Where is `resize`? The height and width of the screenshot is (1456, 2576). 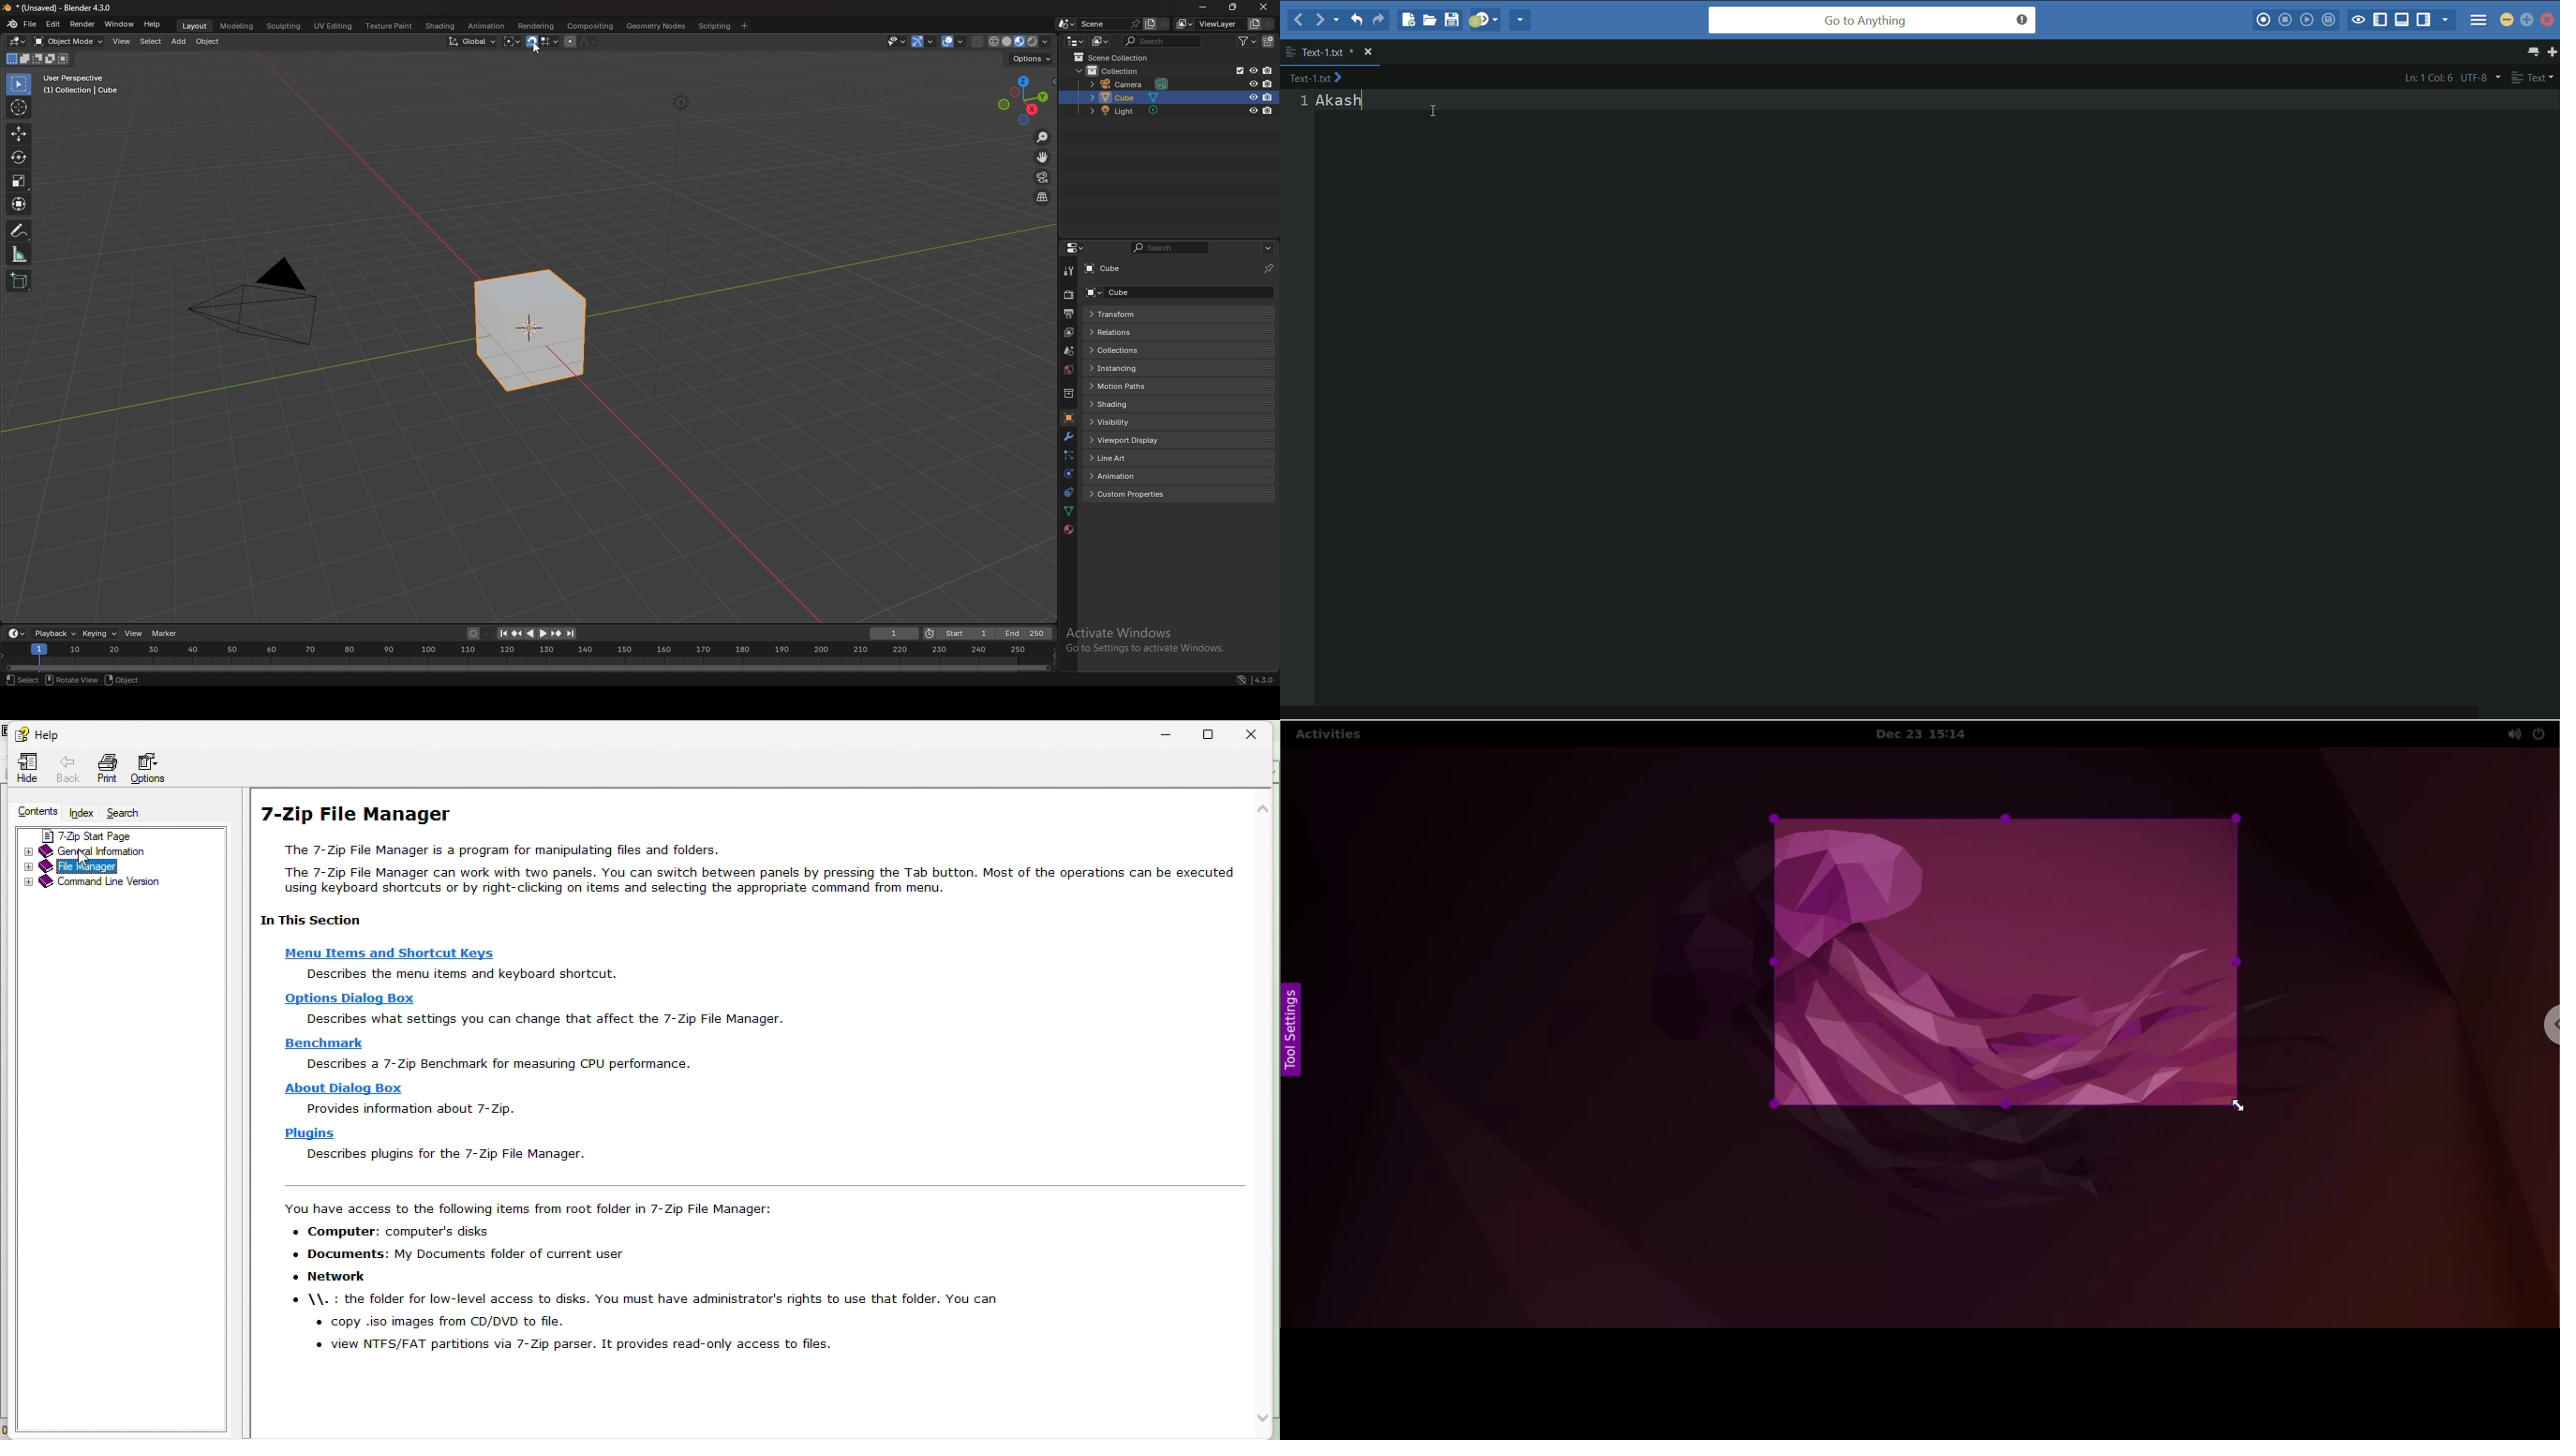
resize is located at coordinates (1234, 7).